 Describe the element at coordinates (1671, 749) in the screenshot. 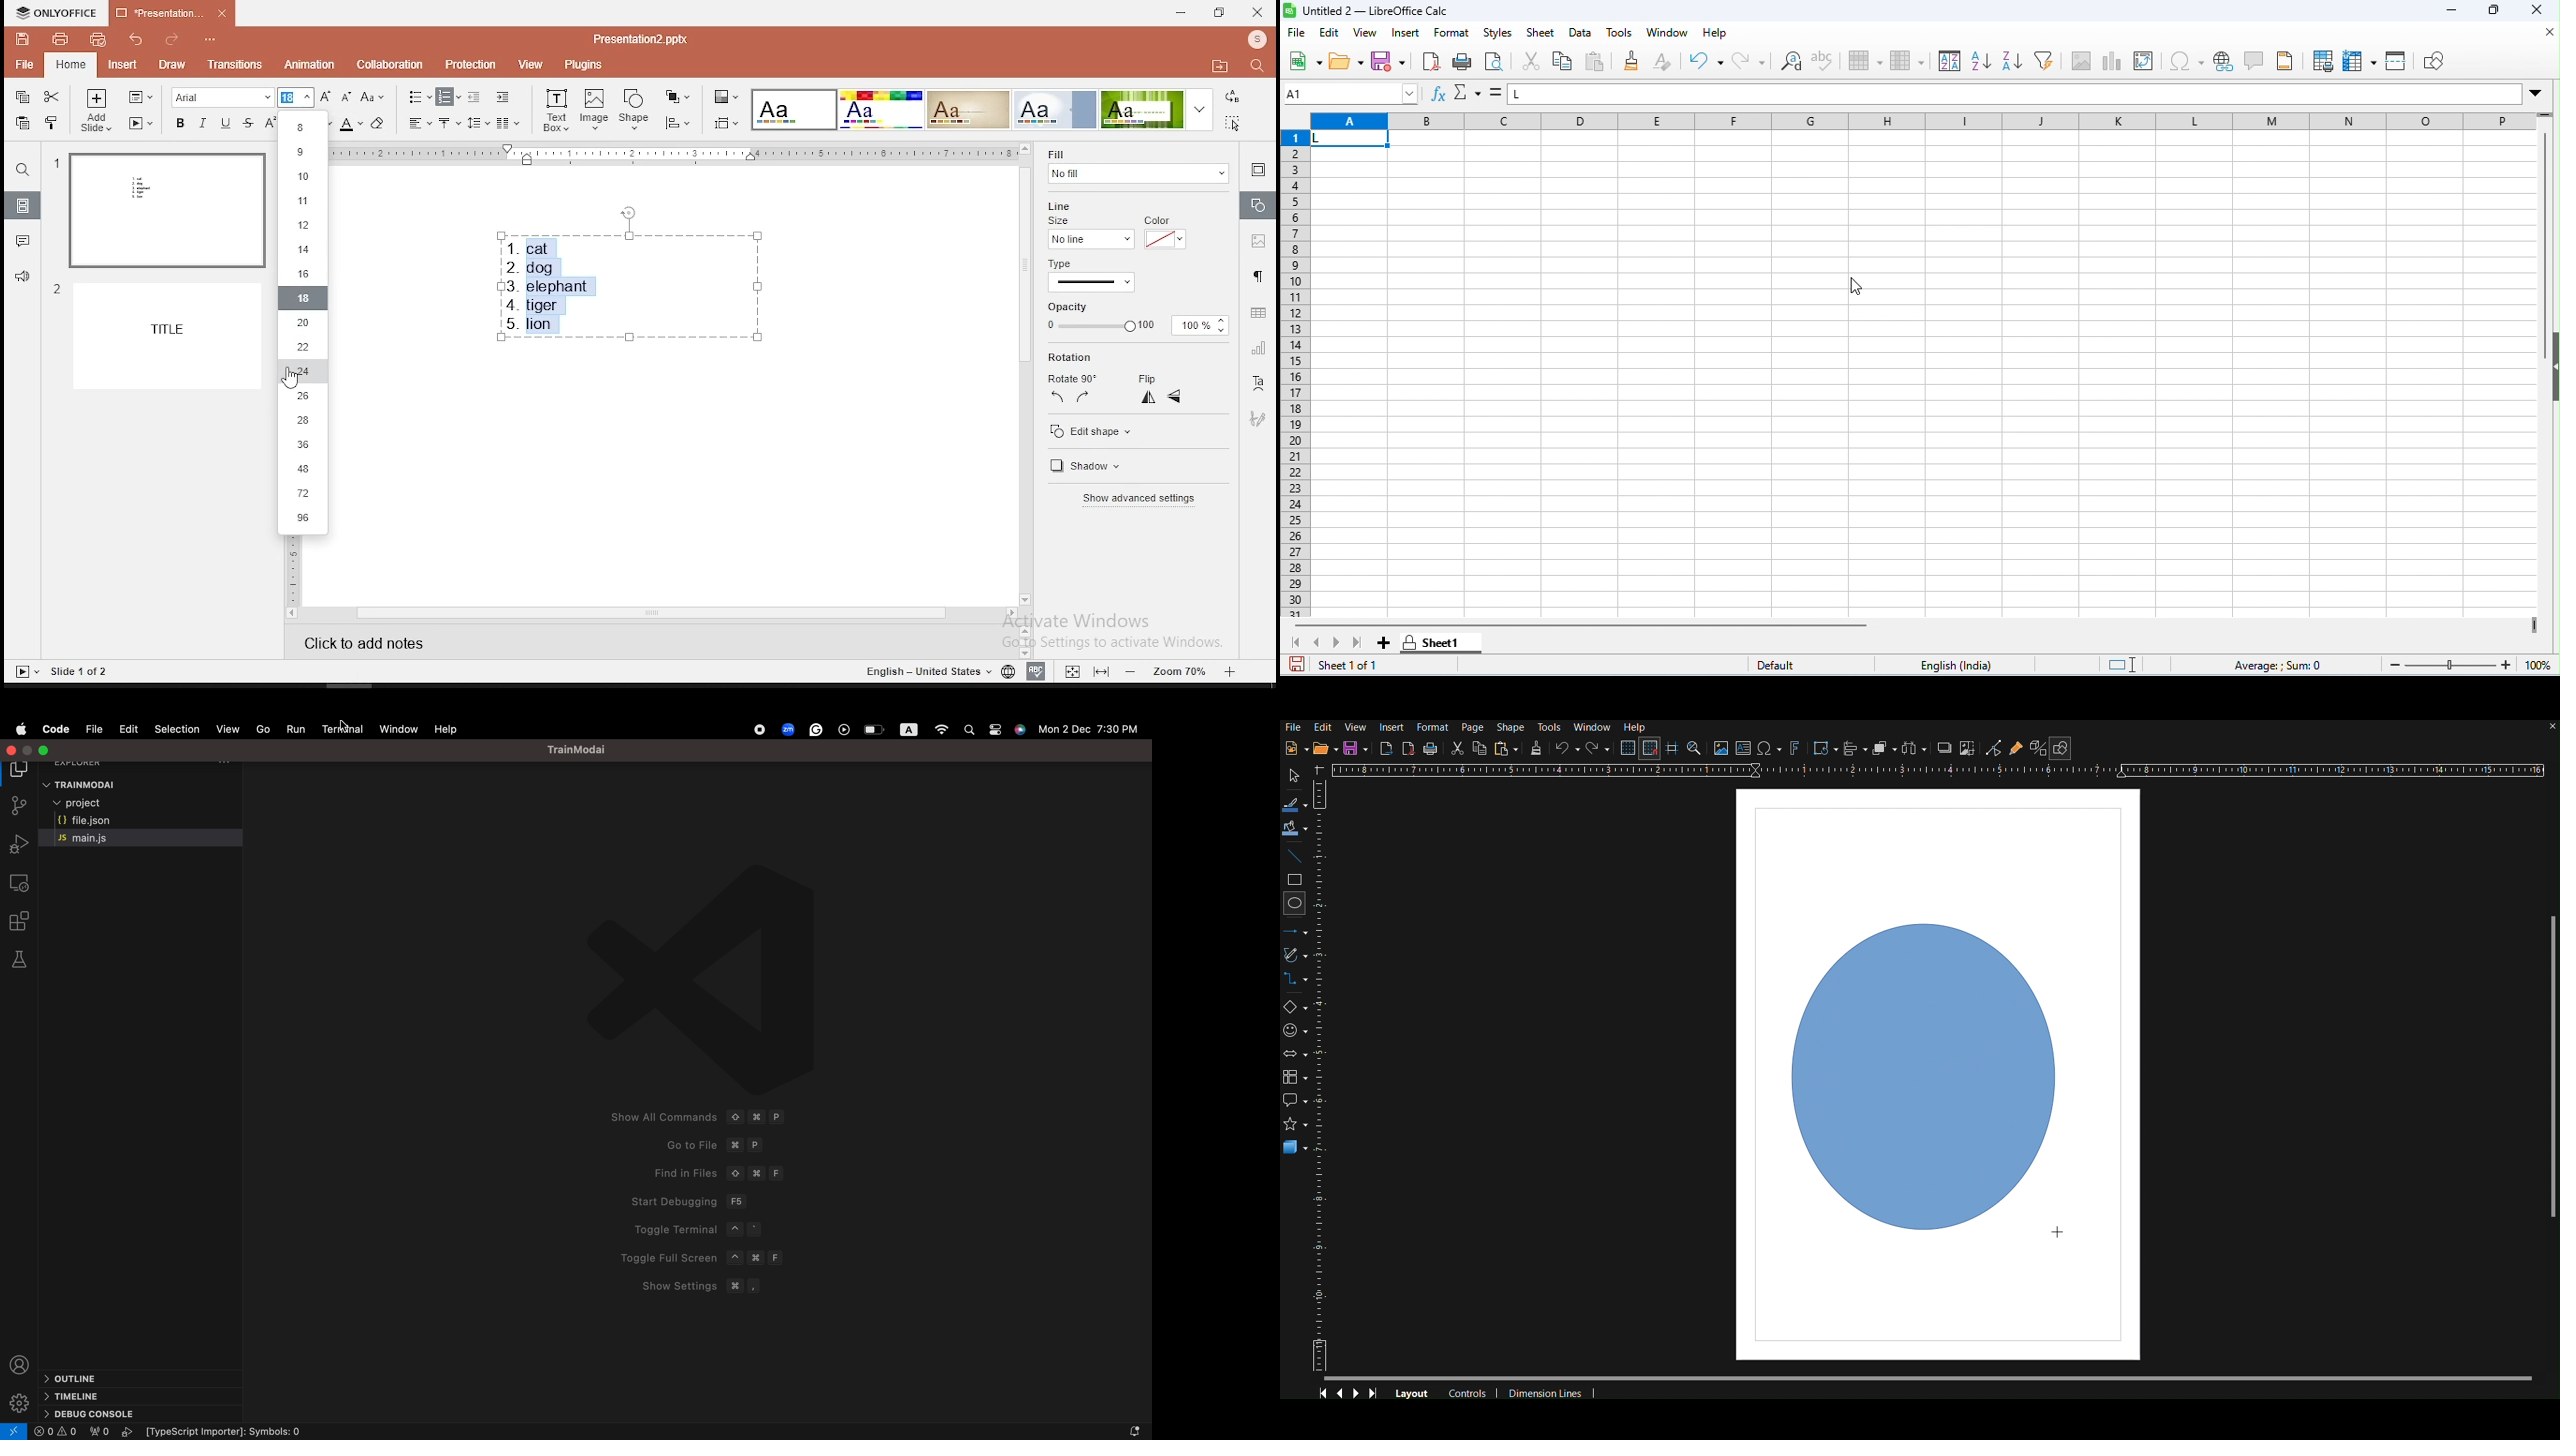

I see `Helplines while moving` at that location.